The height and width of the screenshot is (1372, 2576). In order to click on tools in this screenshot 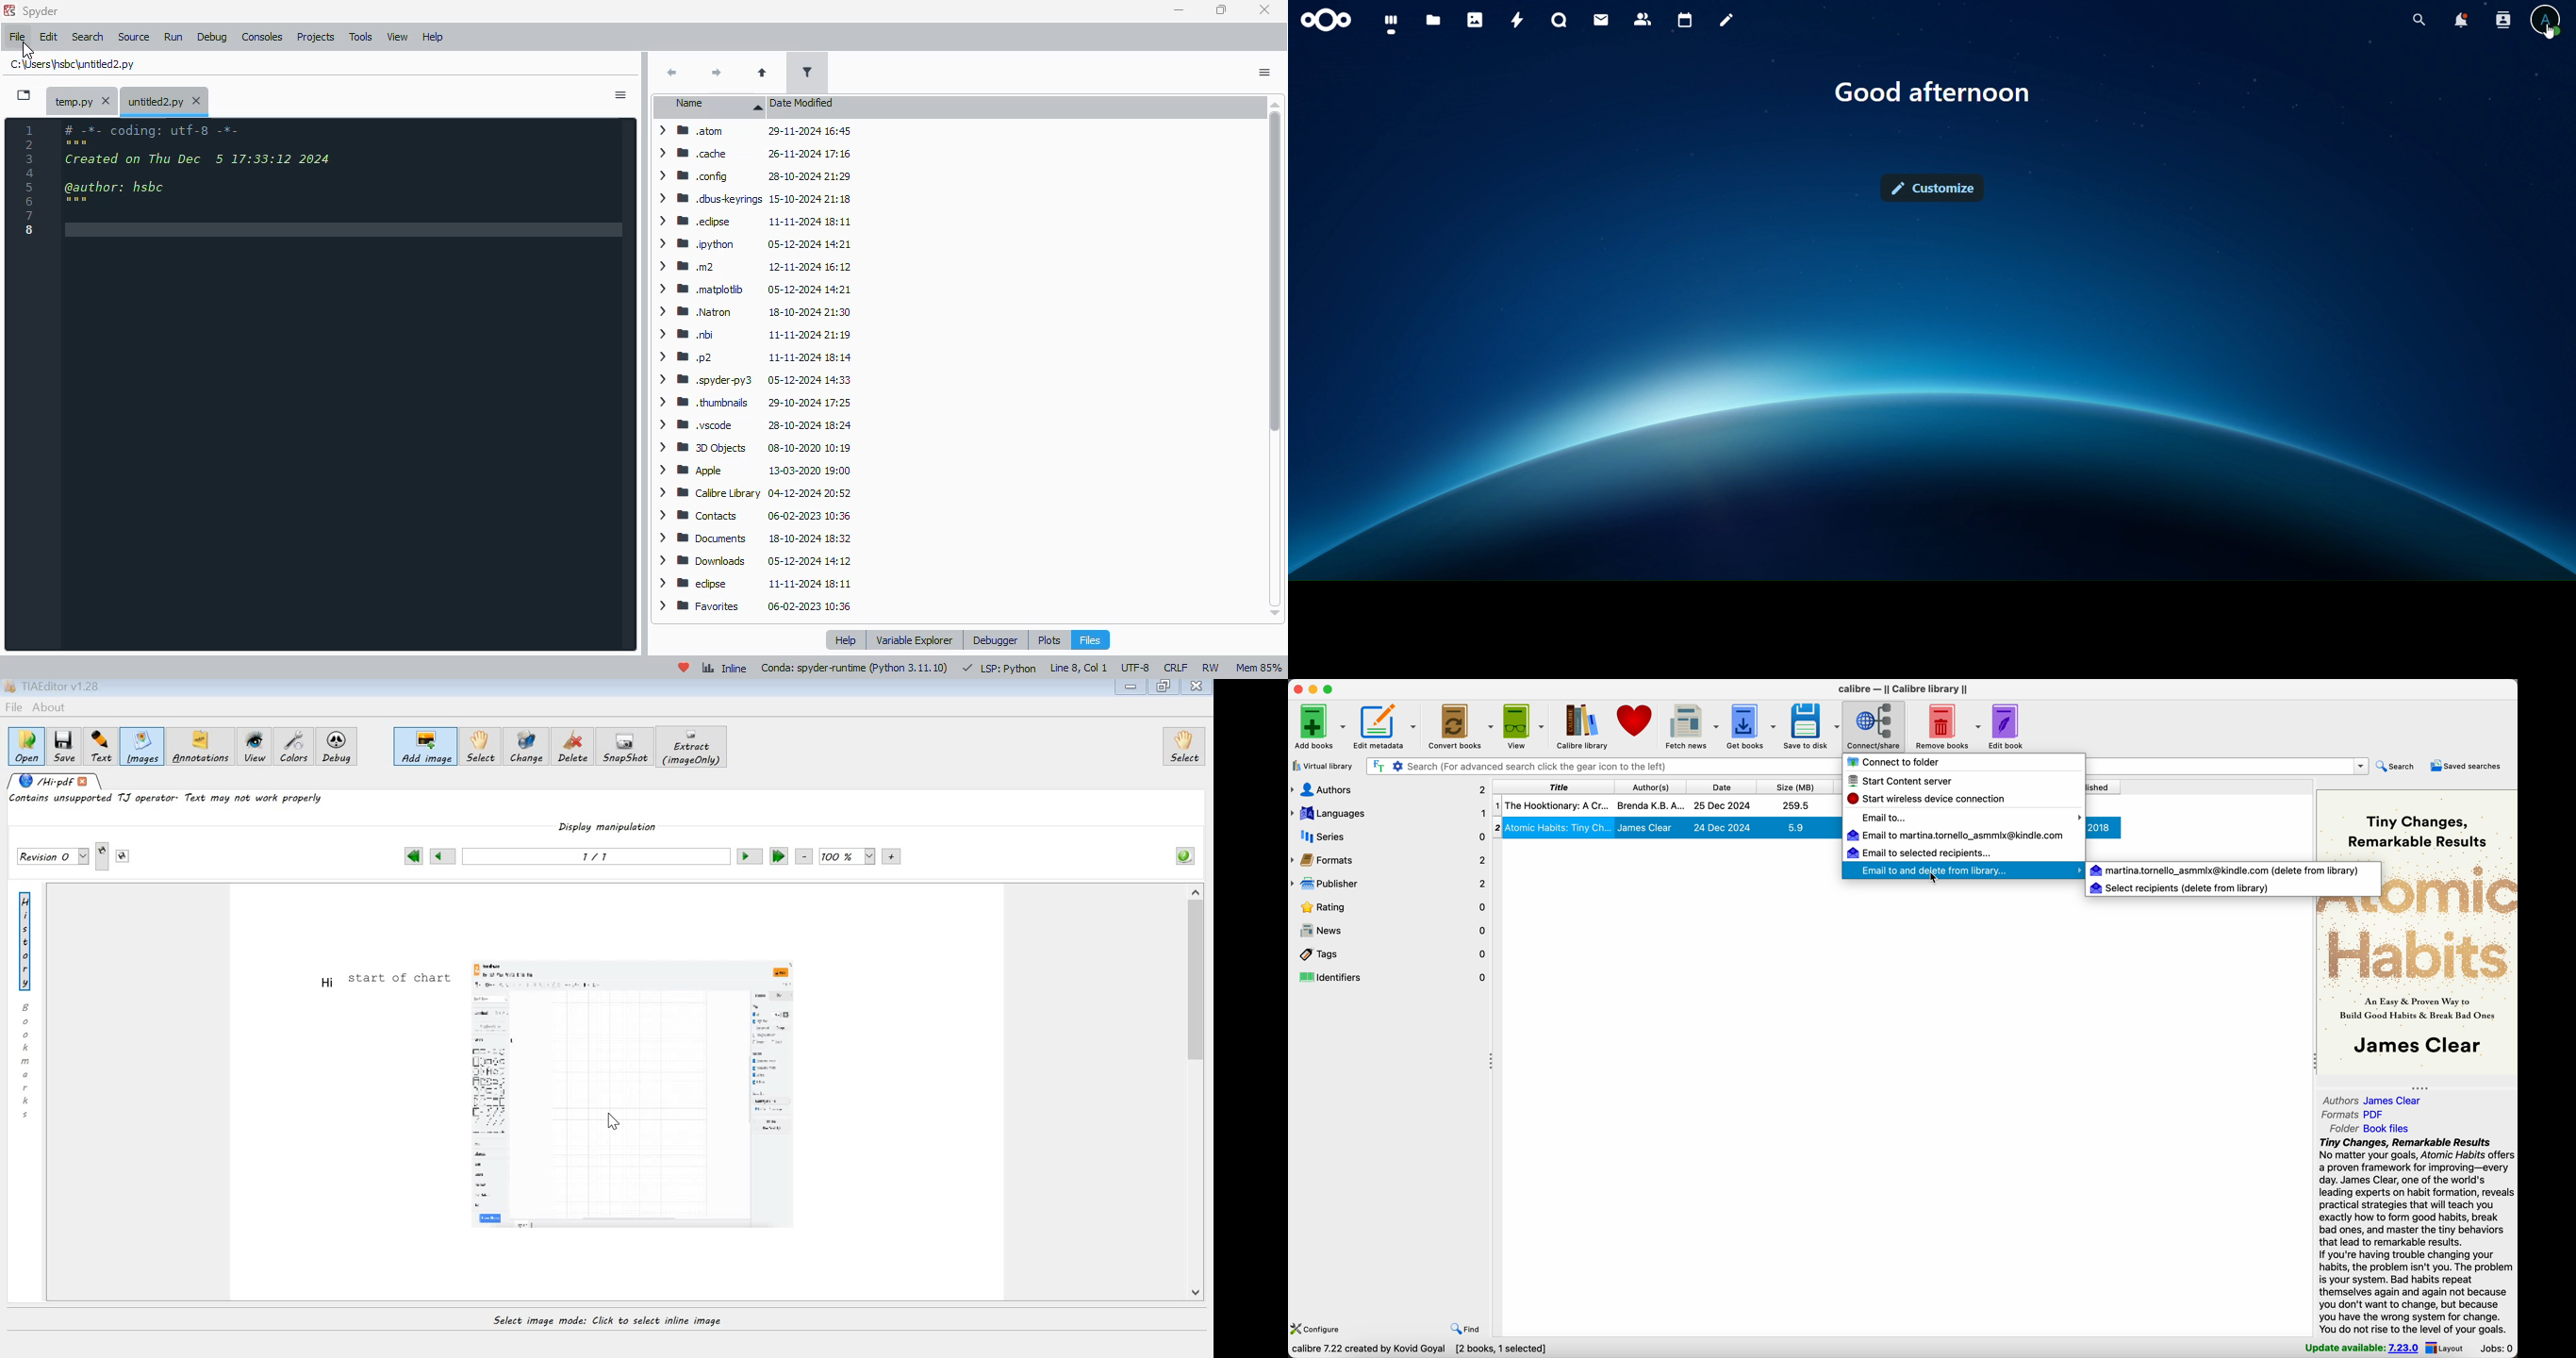, I will do `click(360, 37)`.